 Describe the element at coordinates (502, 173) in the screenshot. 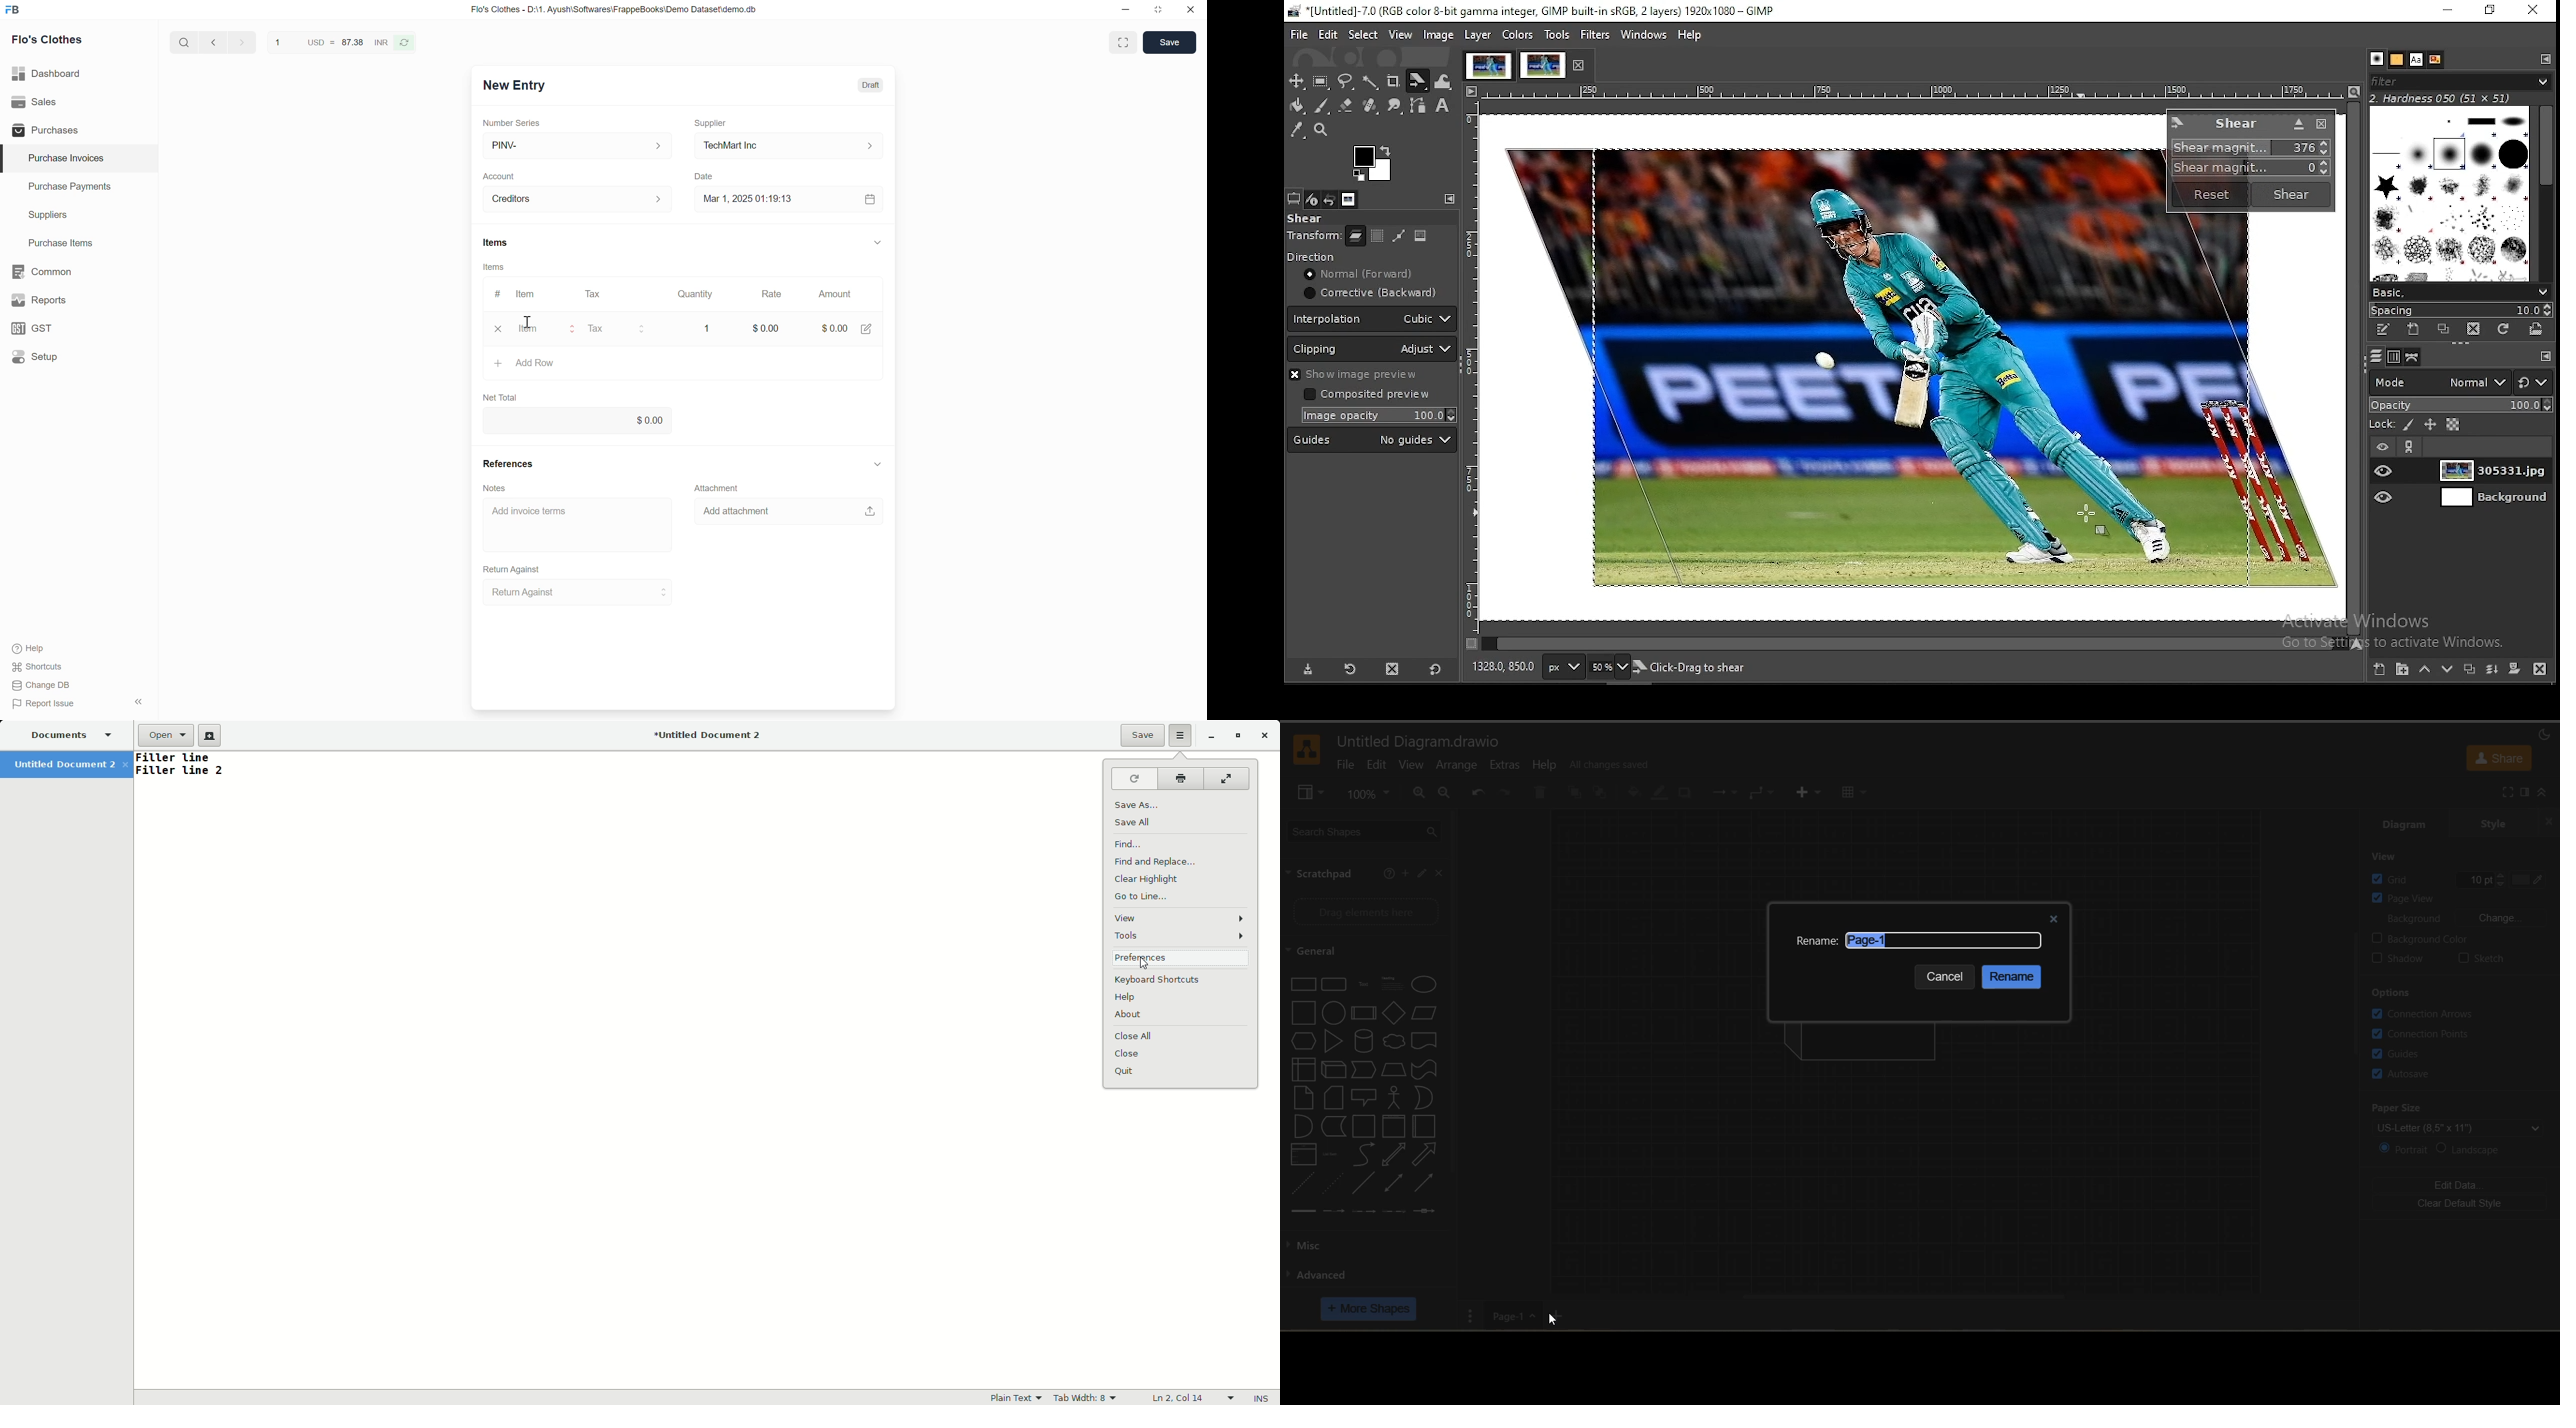

I see `Account` at that location.